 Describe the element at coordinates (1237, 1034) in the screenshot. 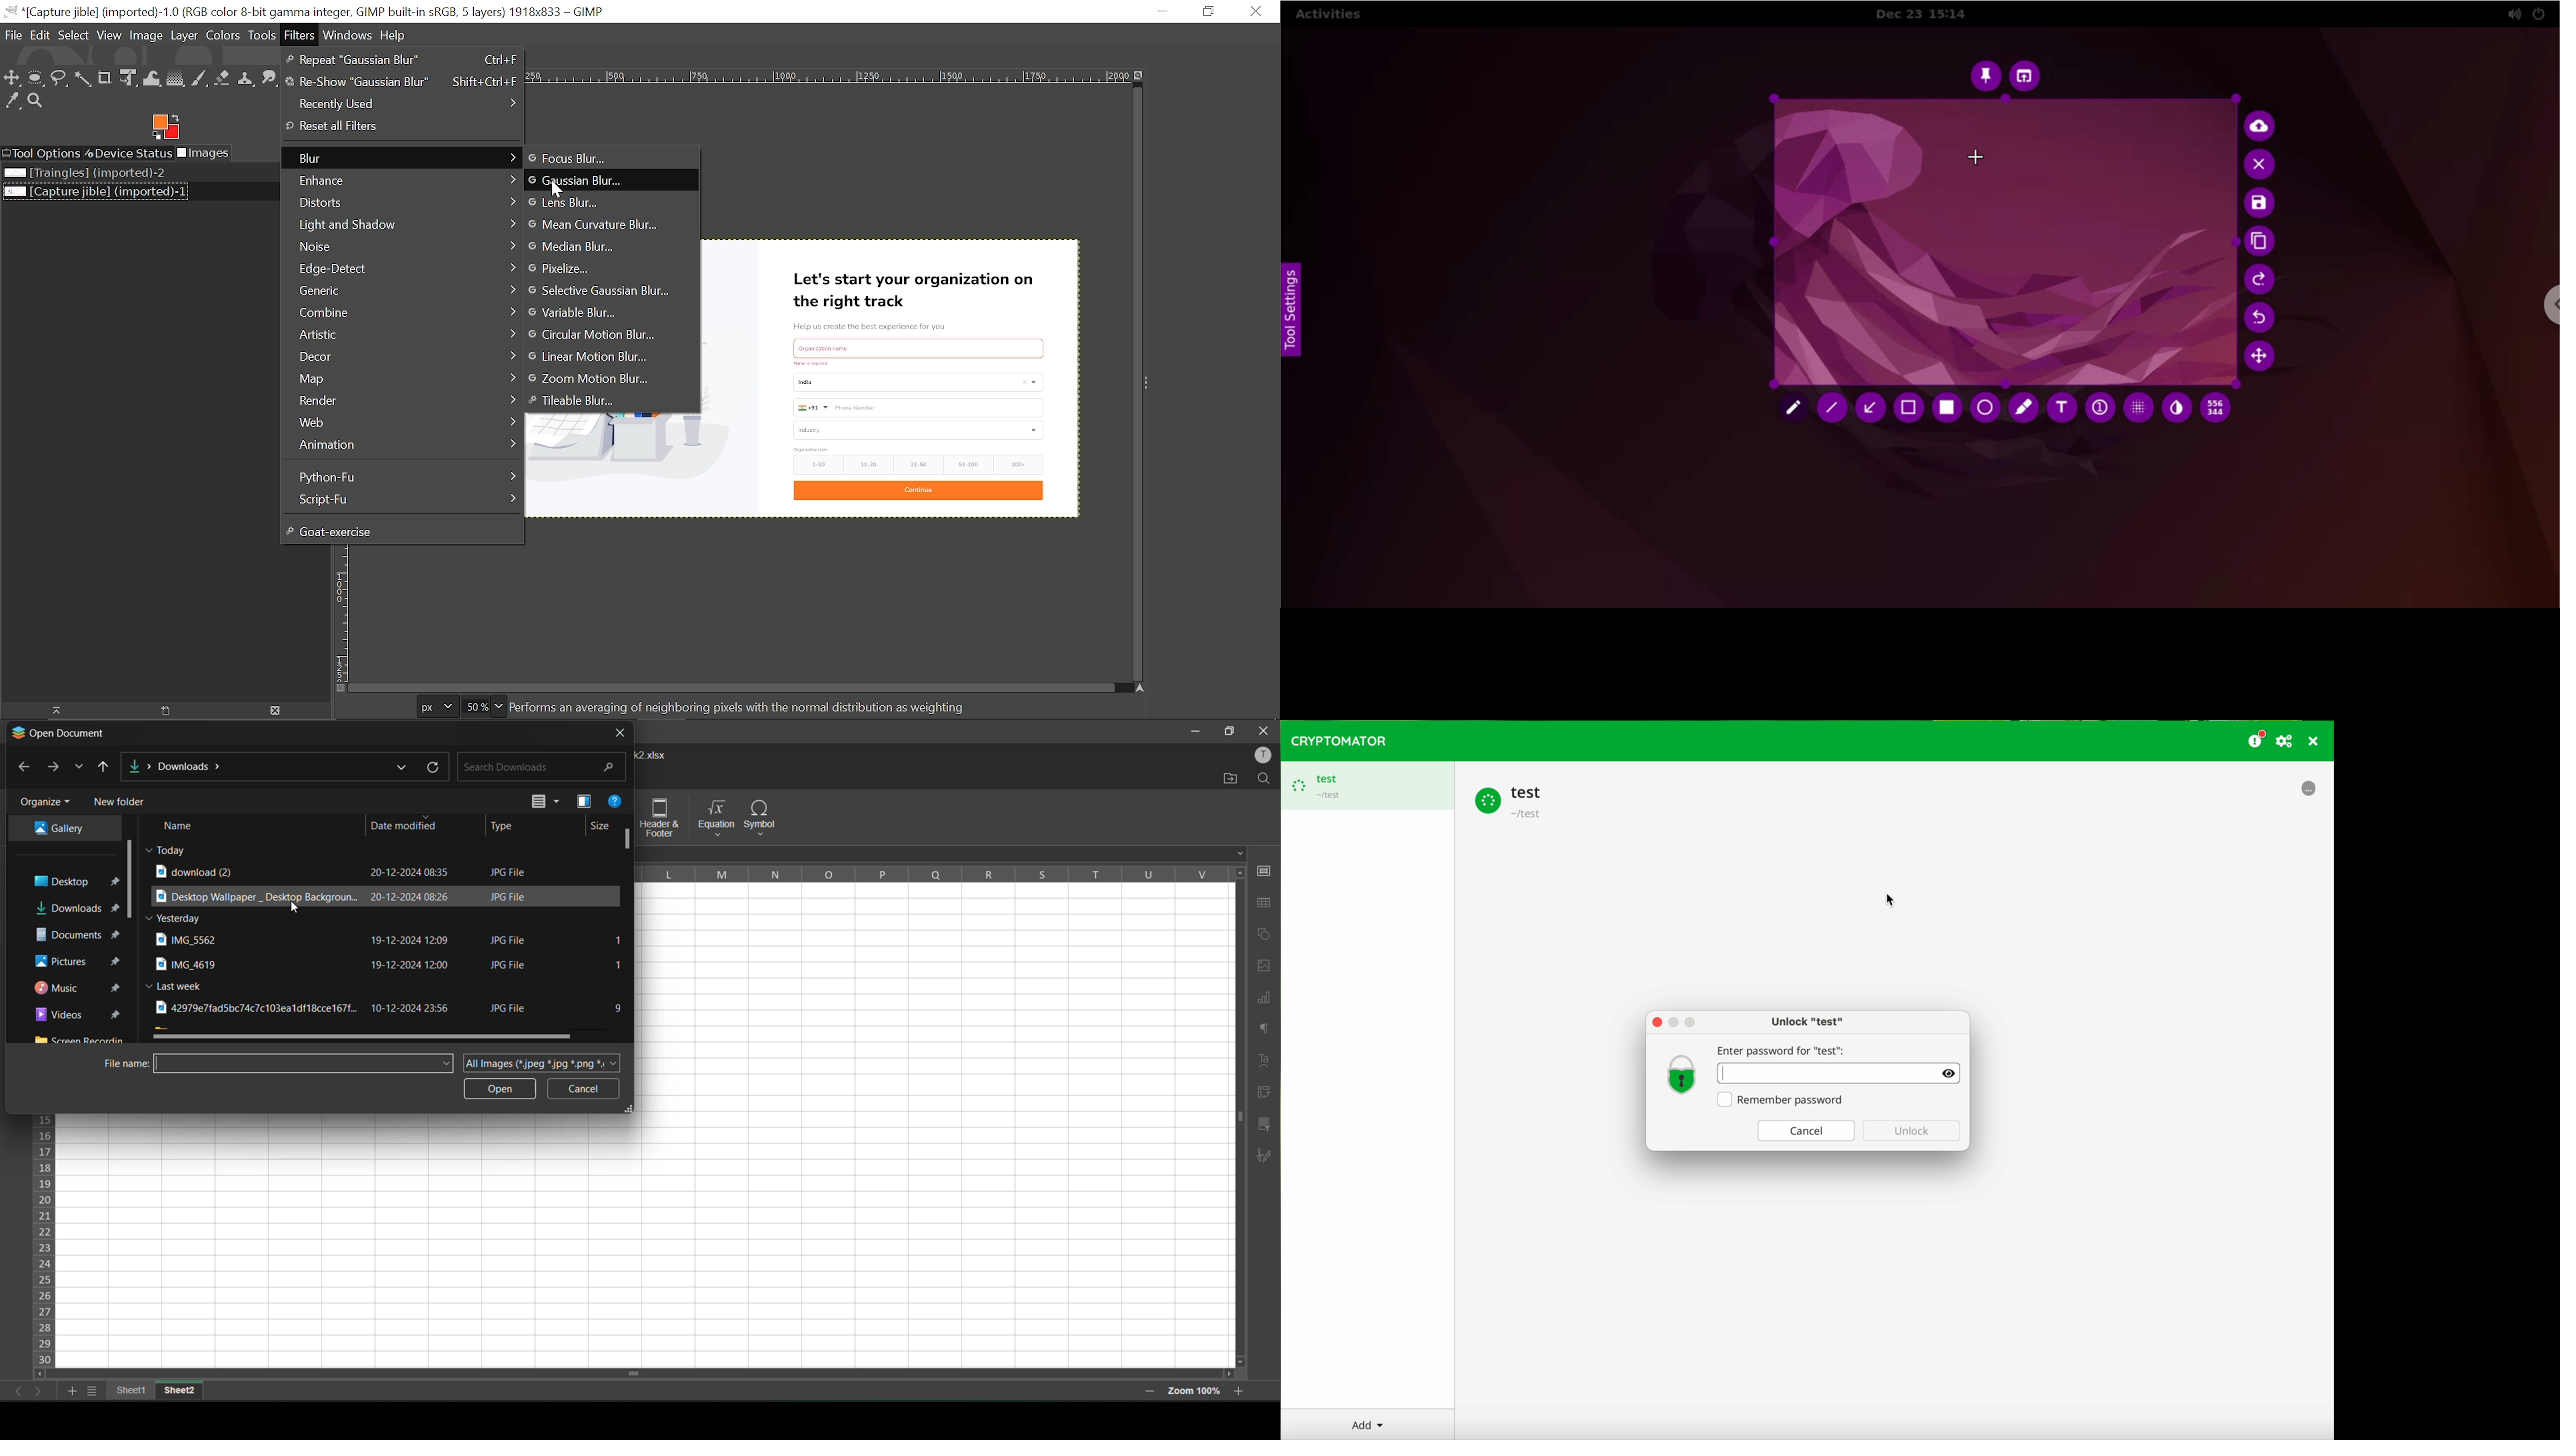

I see `vertical scroll bar` at that location.